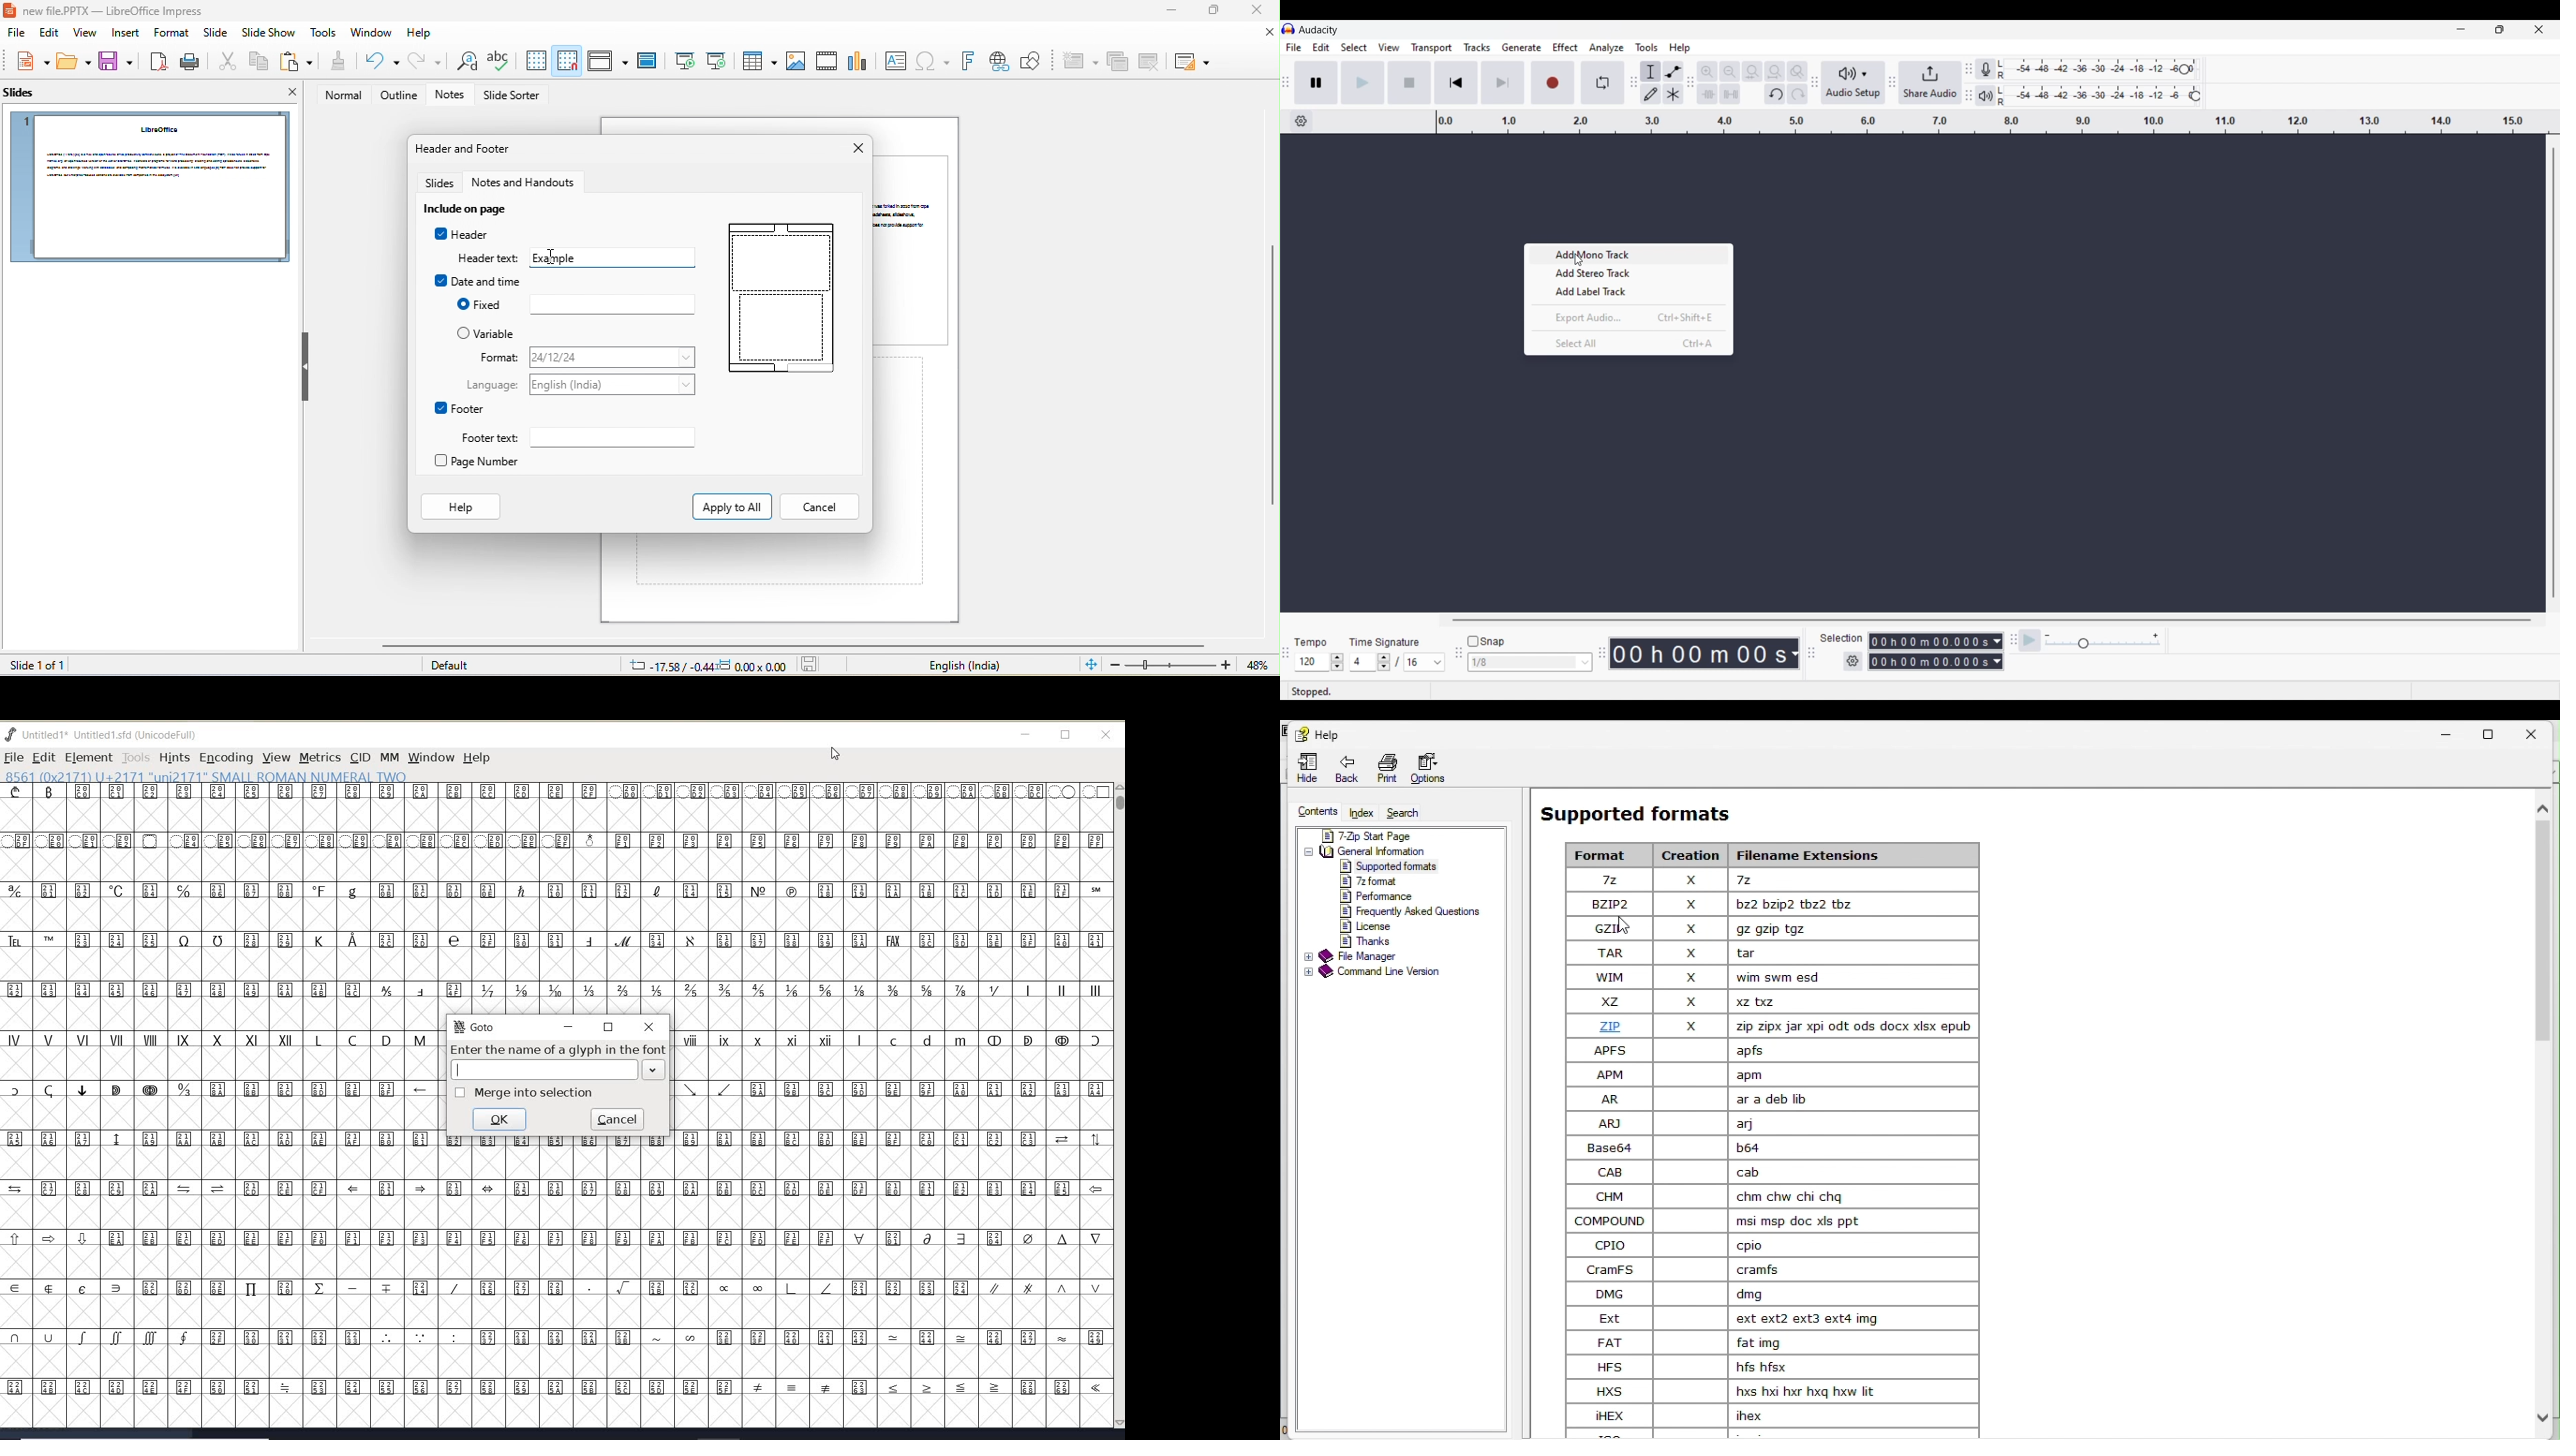 The width and height of the screenshot is (2576, 1456). Describe the element at coordinates (484, 463) in the screenshot. I see `page number` at that location.